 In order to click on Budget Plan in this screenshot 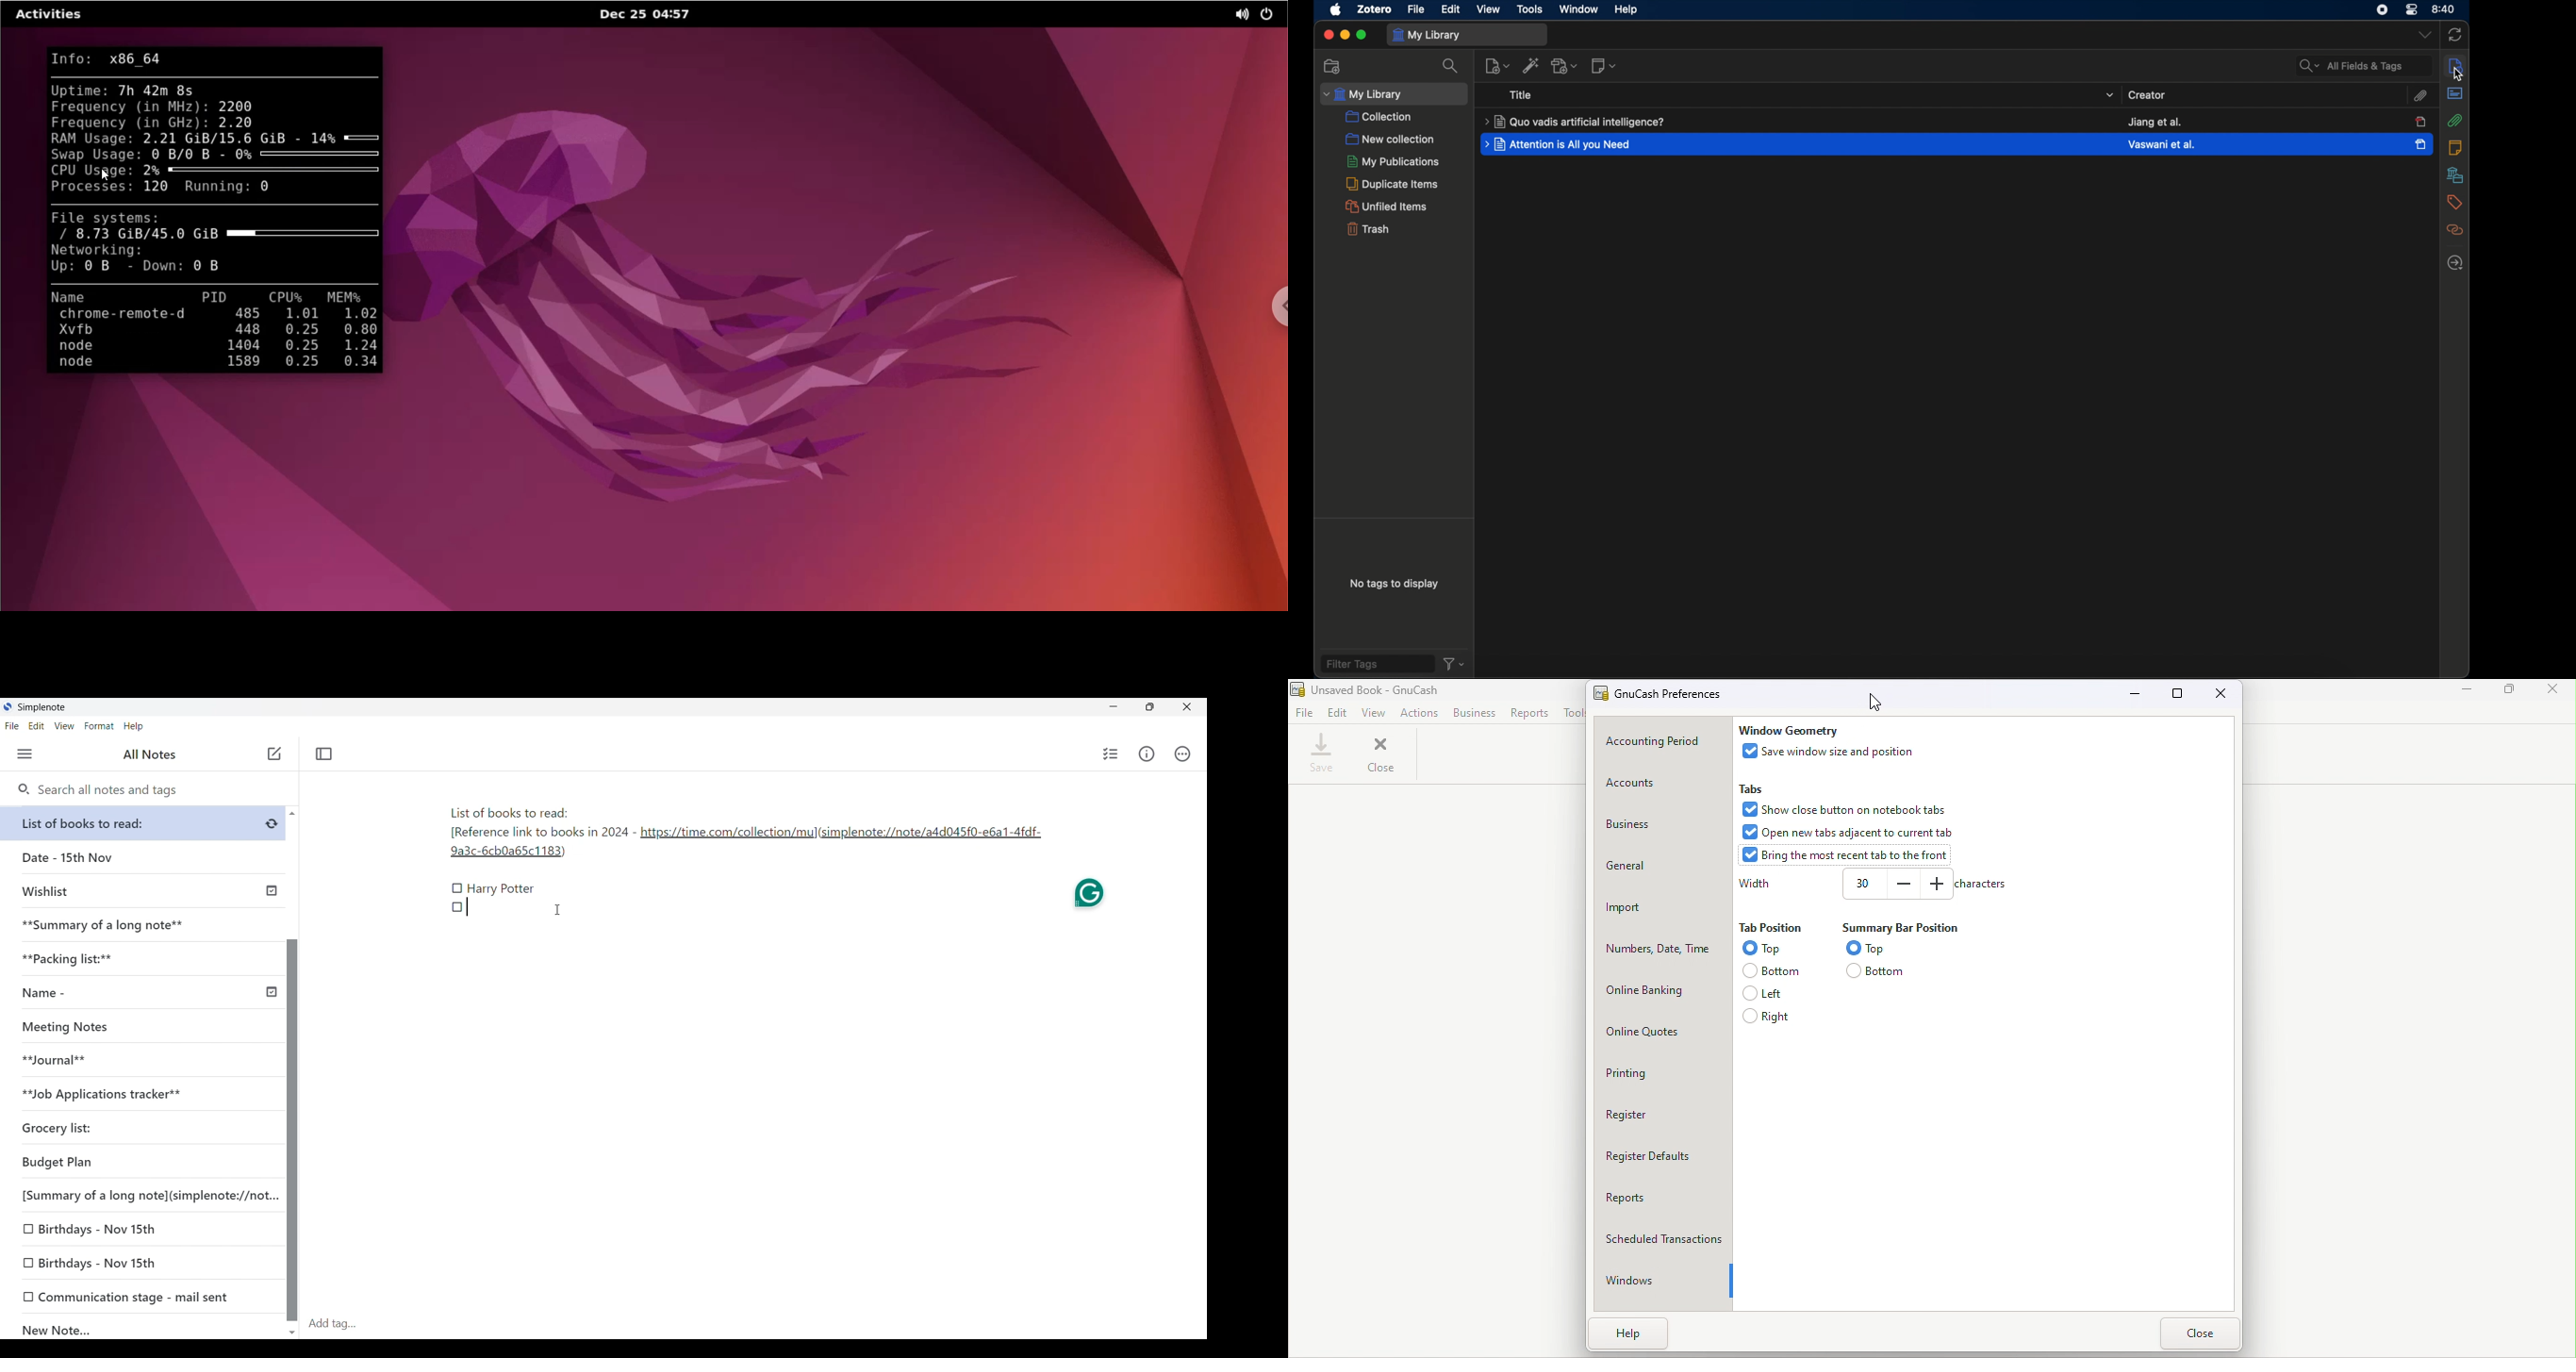, I will do `click(141, 1163)`.